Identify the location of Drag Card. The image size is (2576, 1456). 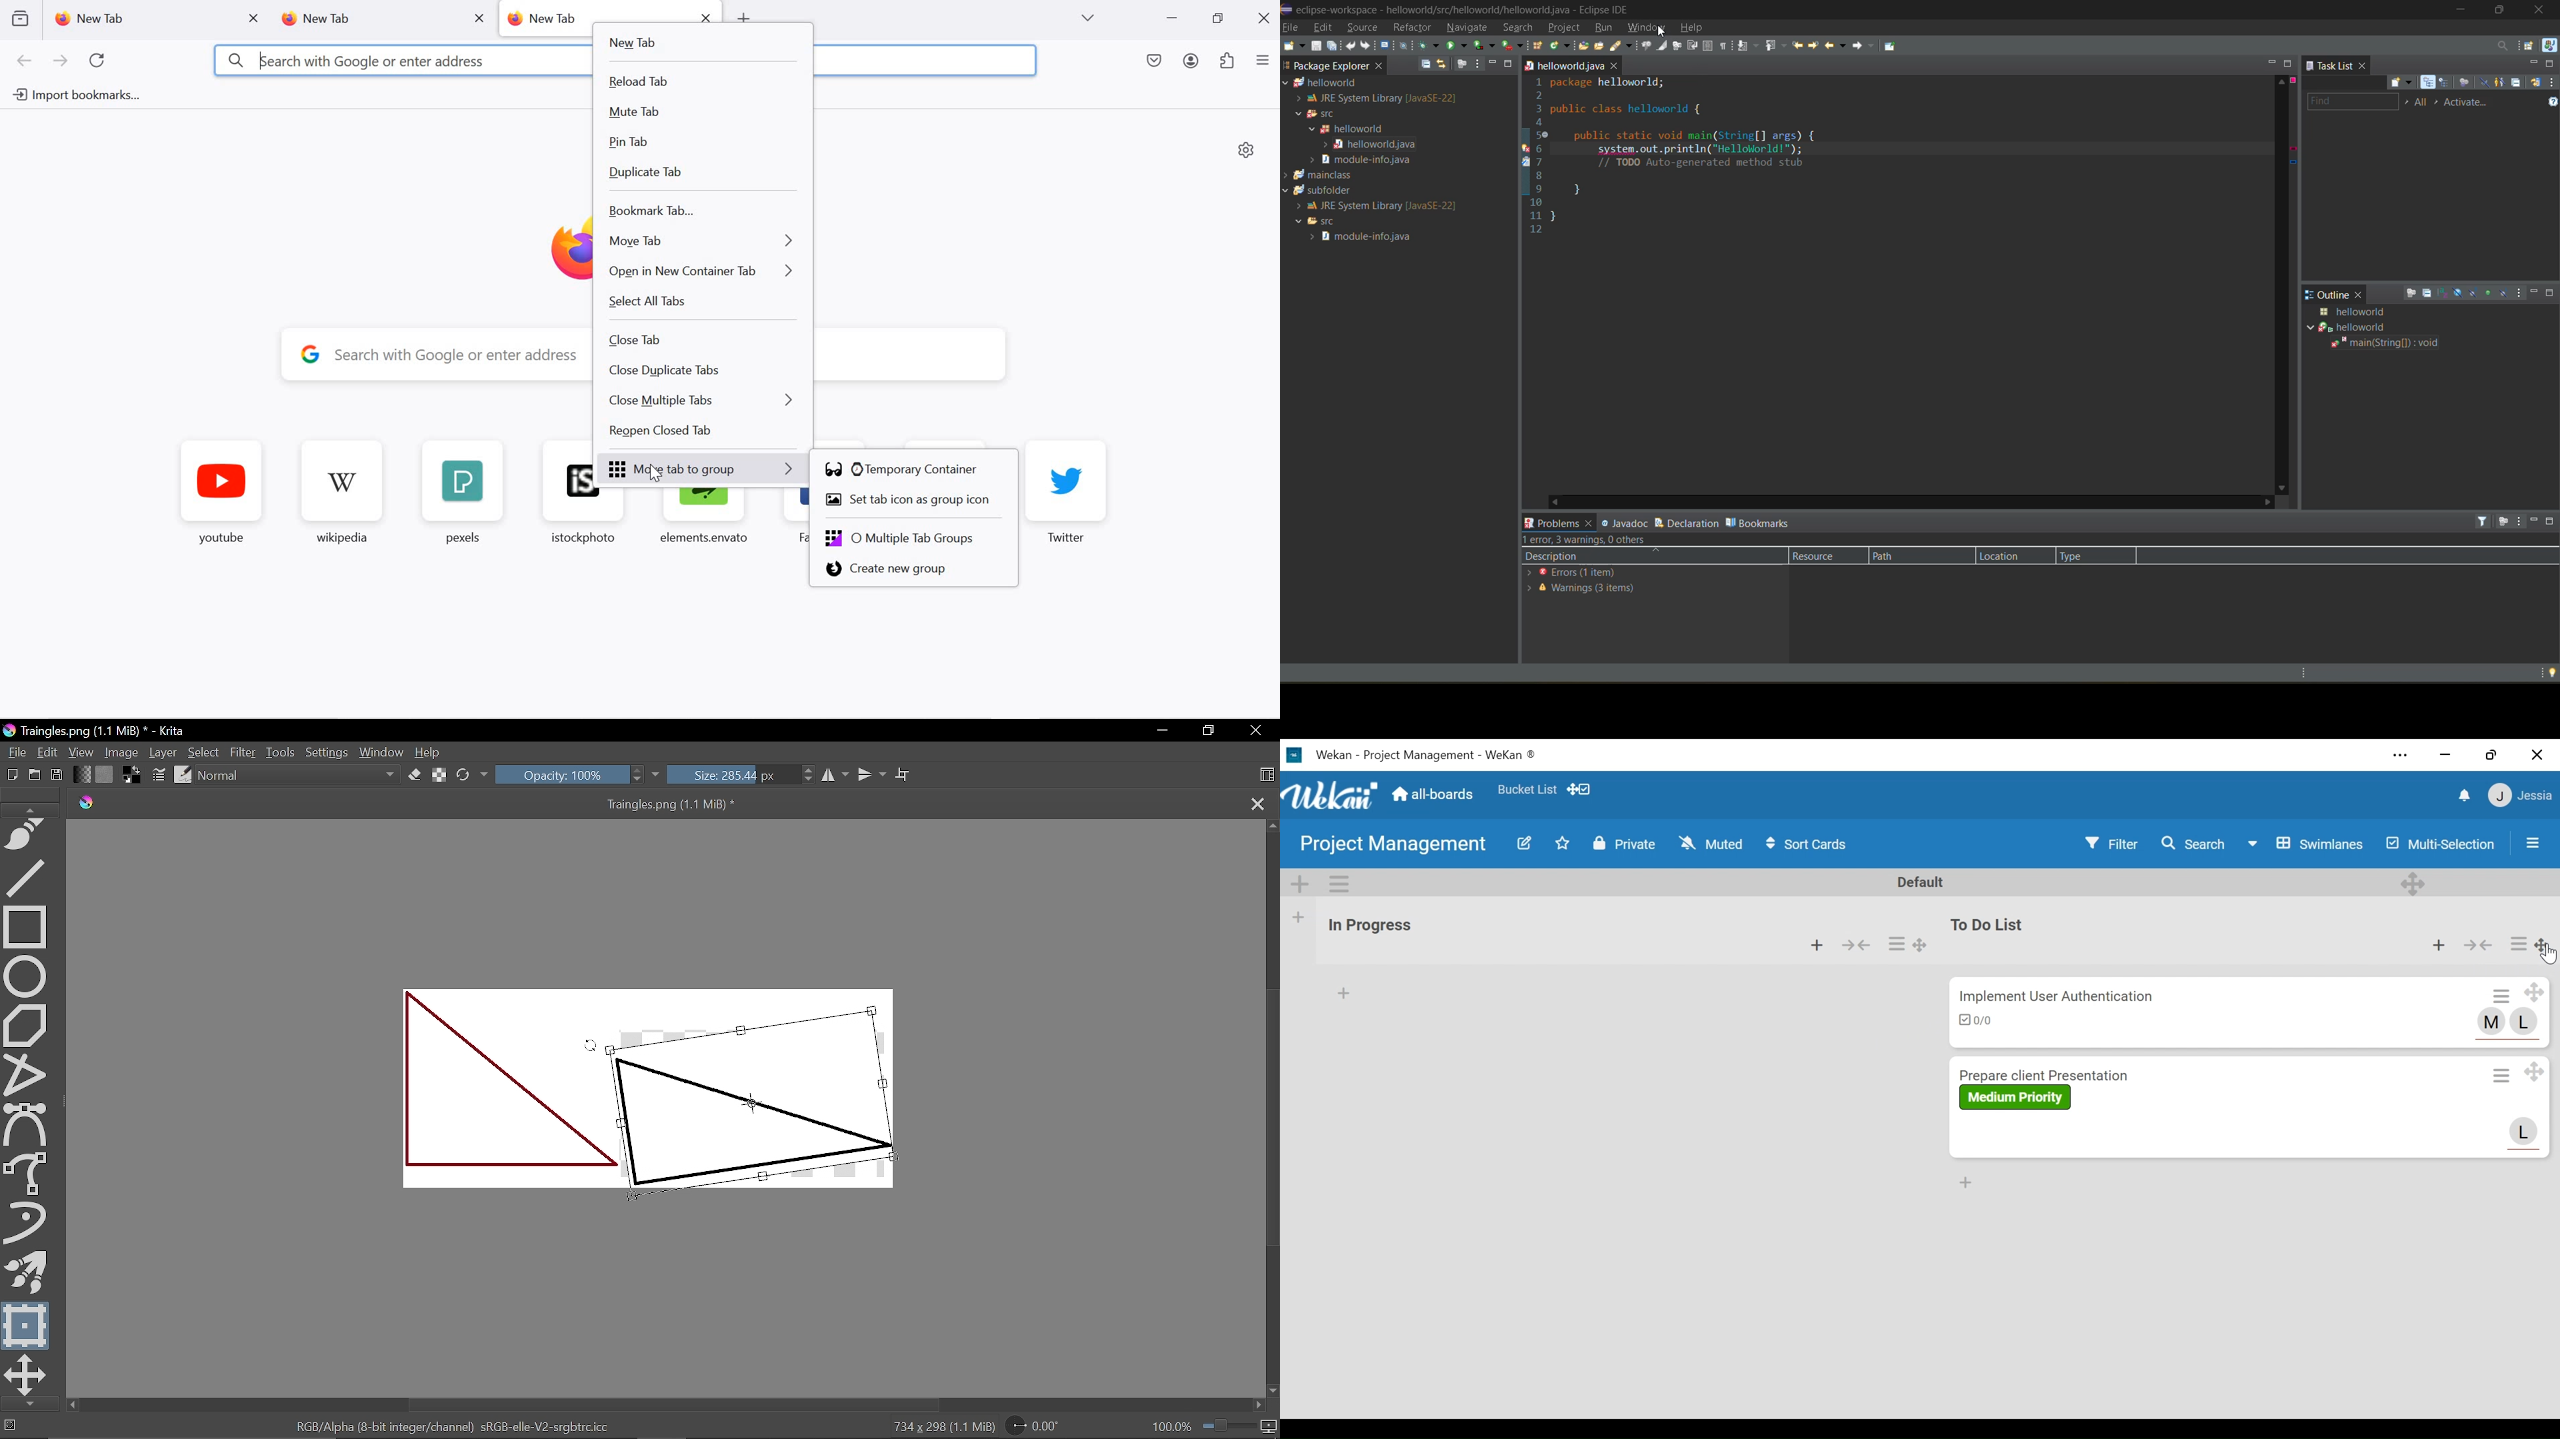
(2534, 992).